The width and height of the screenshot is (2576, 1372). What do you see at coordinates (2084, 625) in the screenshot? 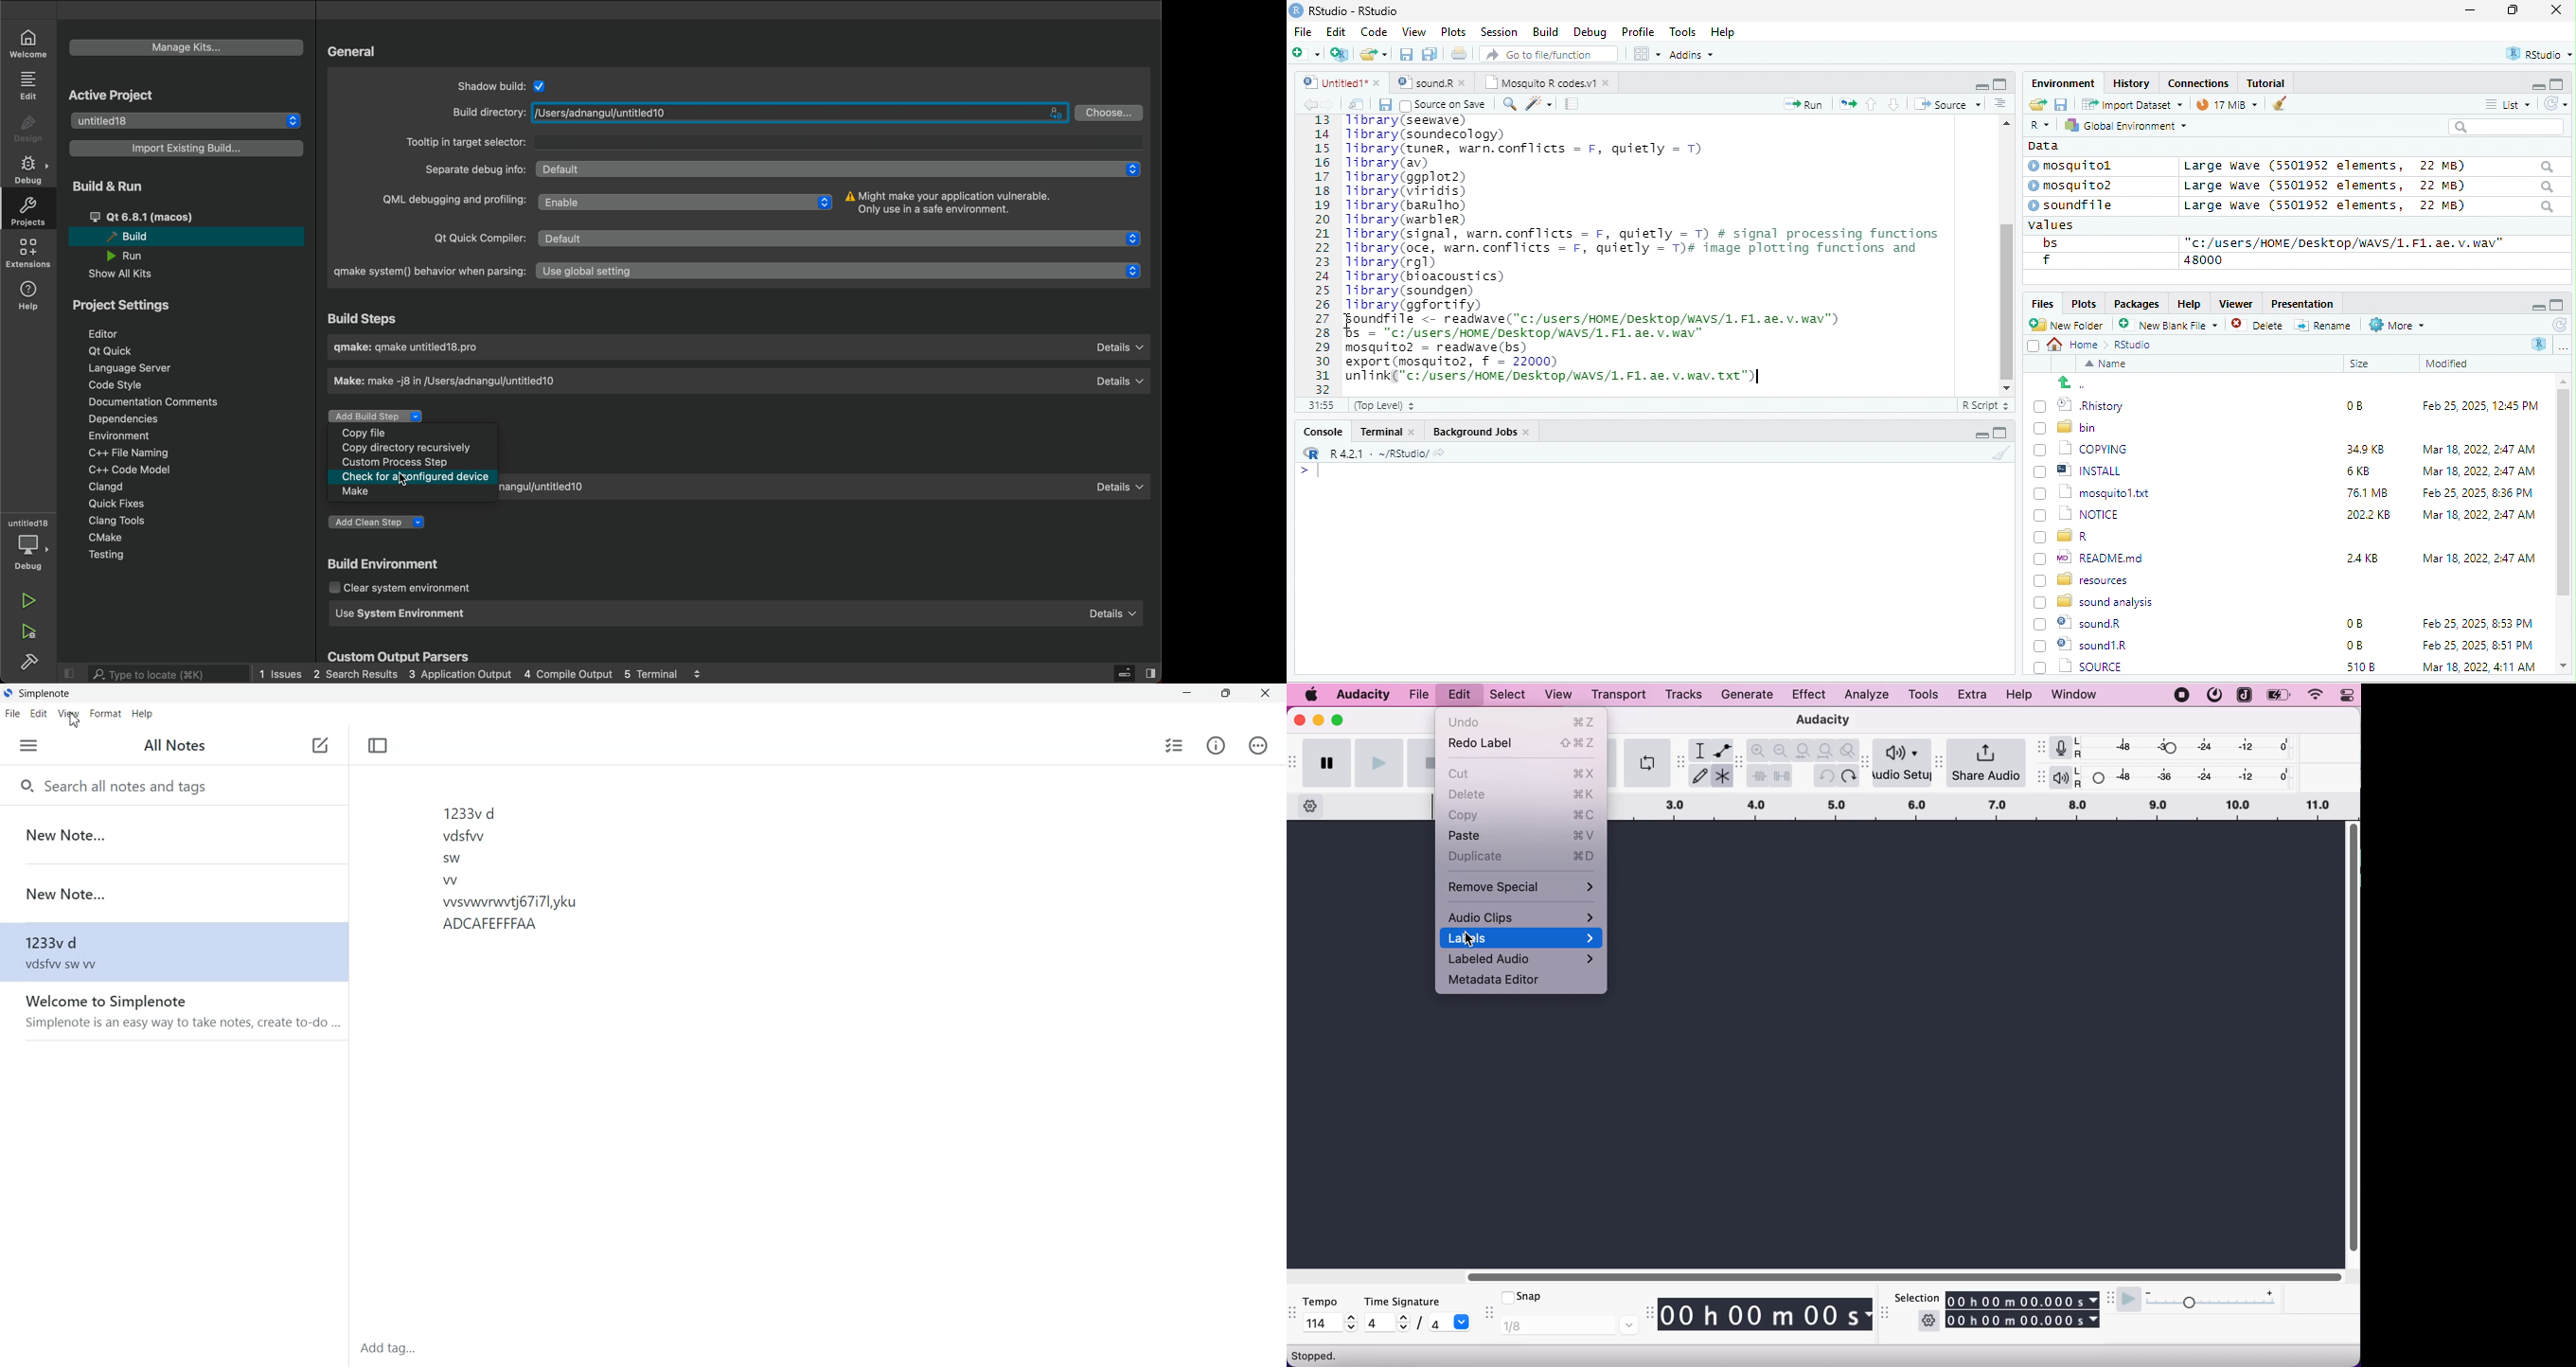
I see `© sound1R` at bounding box center [2084, 625].